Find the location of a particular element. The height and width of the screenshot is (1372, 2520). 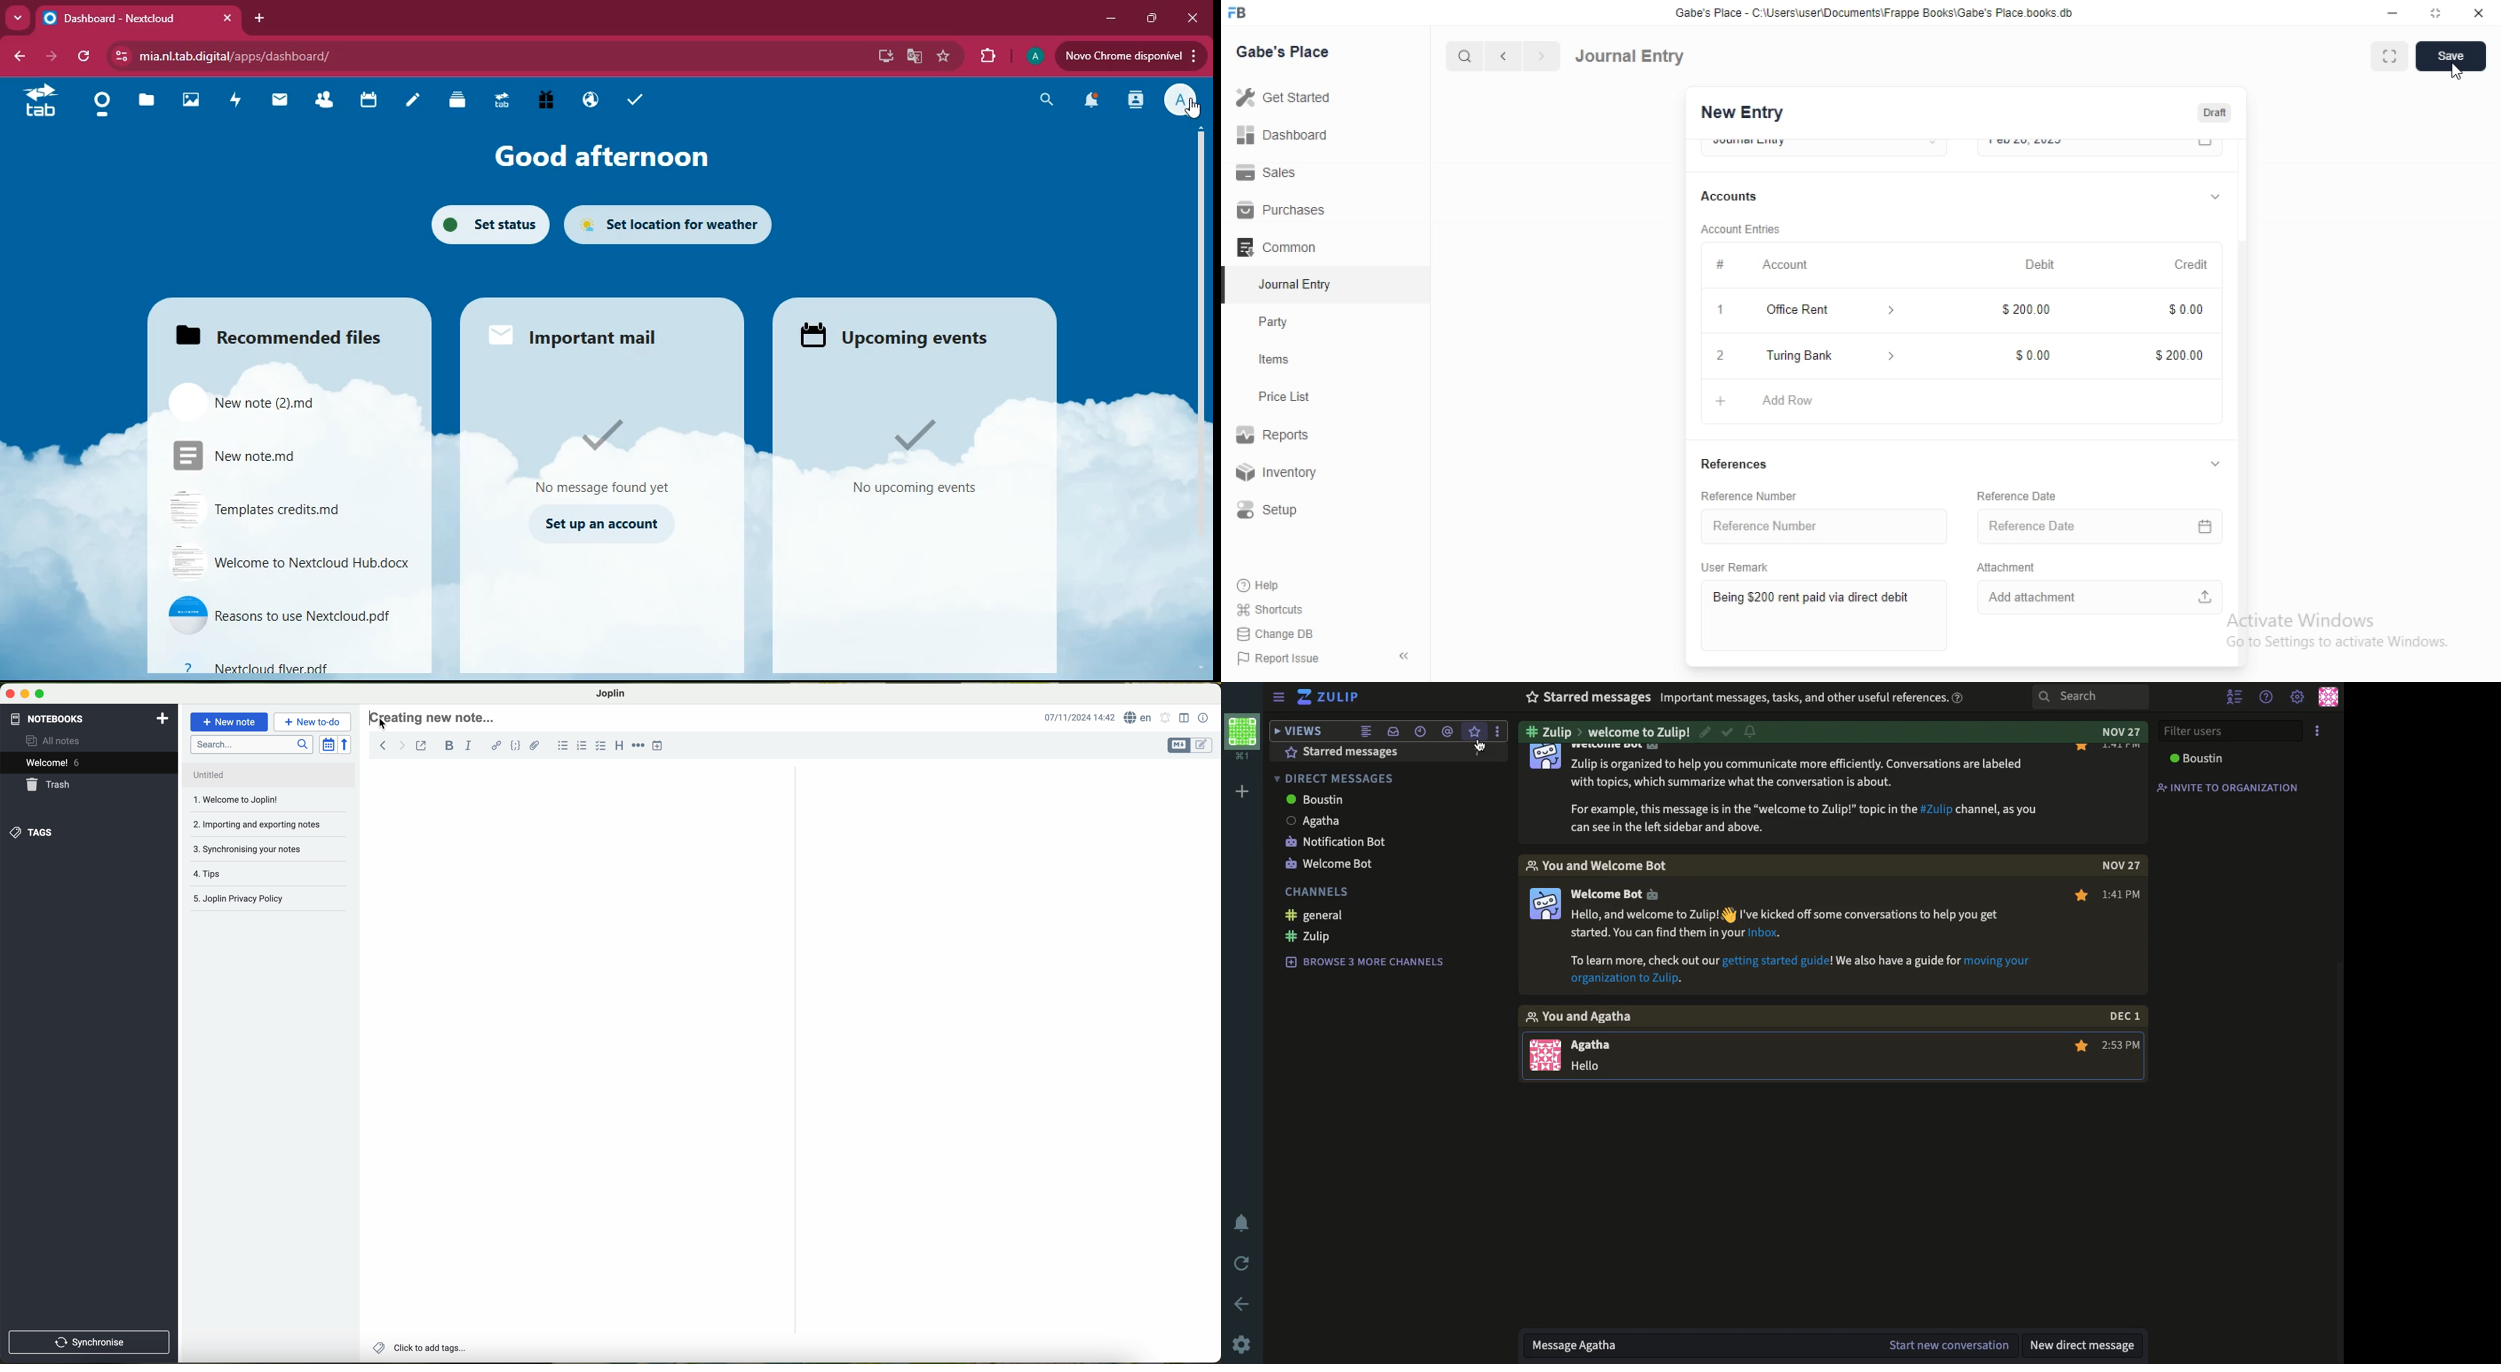

toggle external editing is located at coordinates (422, 746).